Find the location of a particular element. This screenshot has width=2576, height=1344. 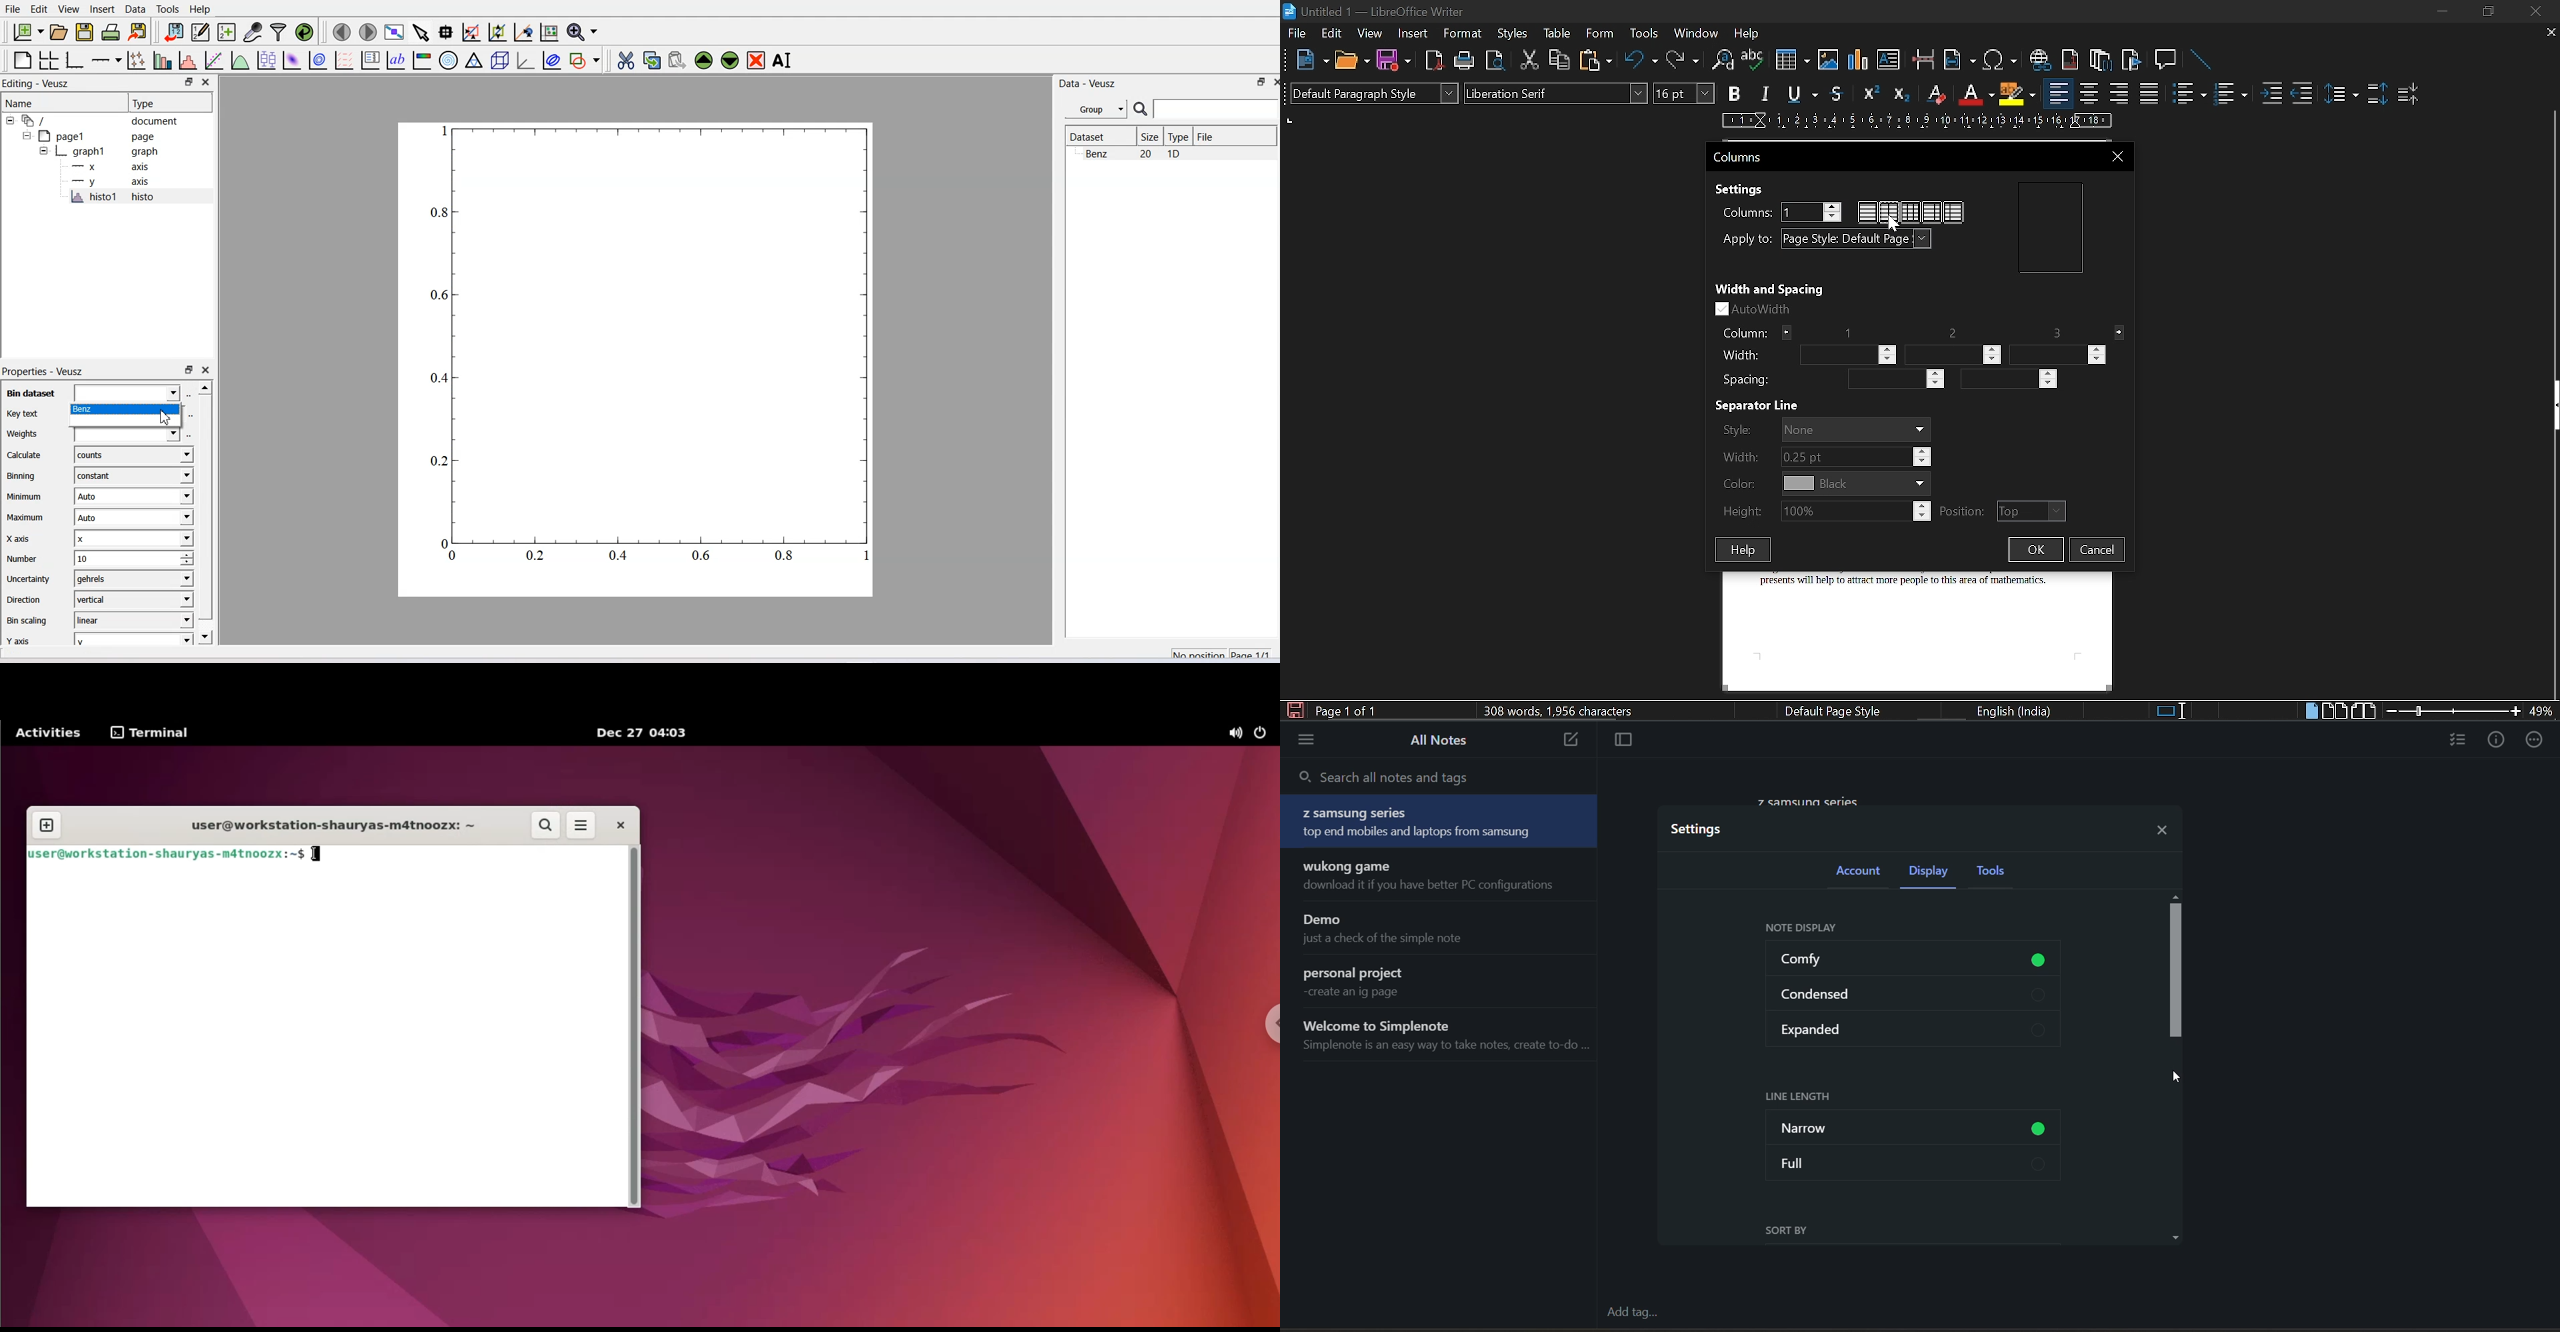

Base Graph is located at coordinates (75, 60).